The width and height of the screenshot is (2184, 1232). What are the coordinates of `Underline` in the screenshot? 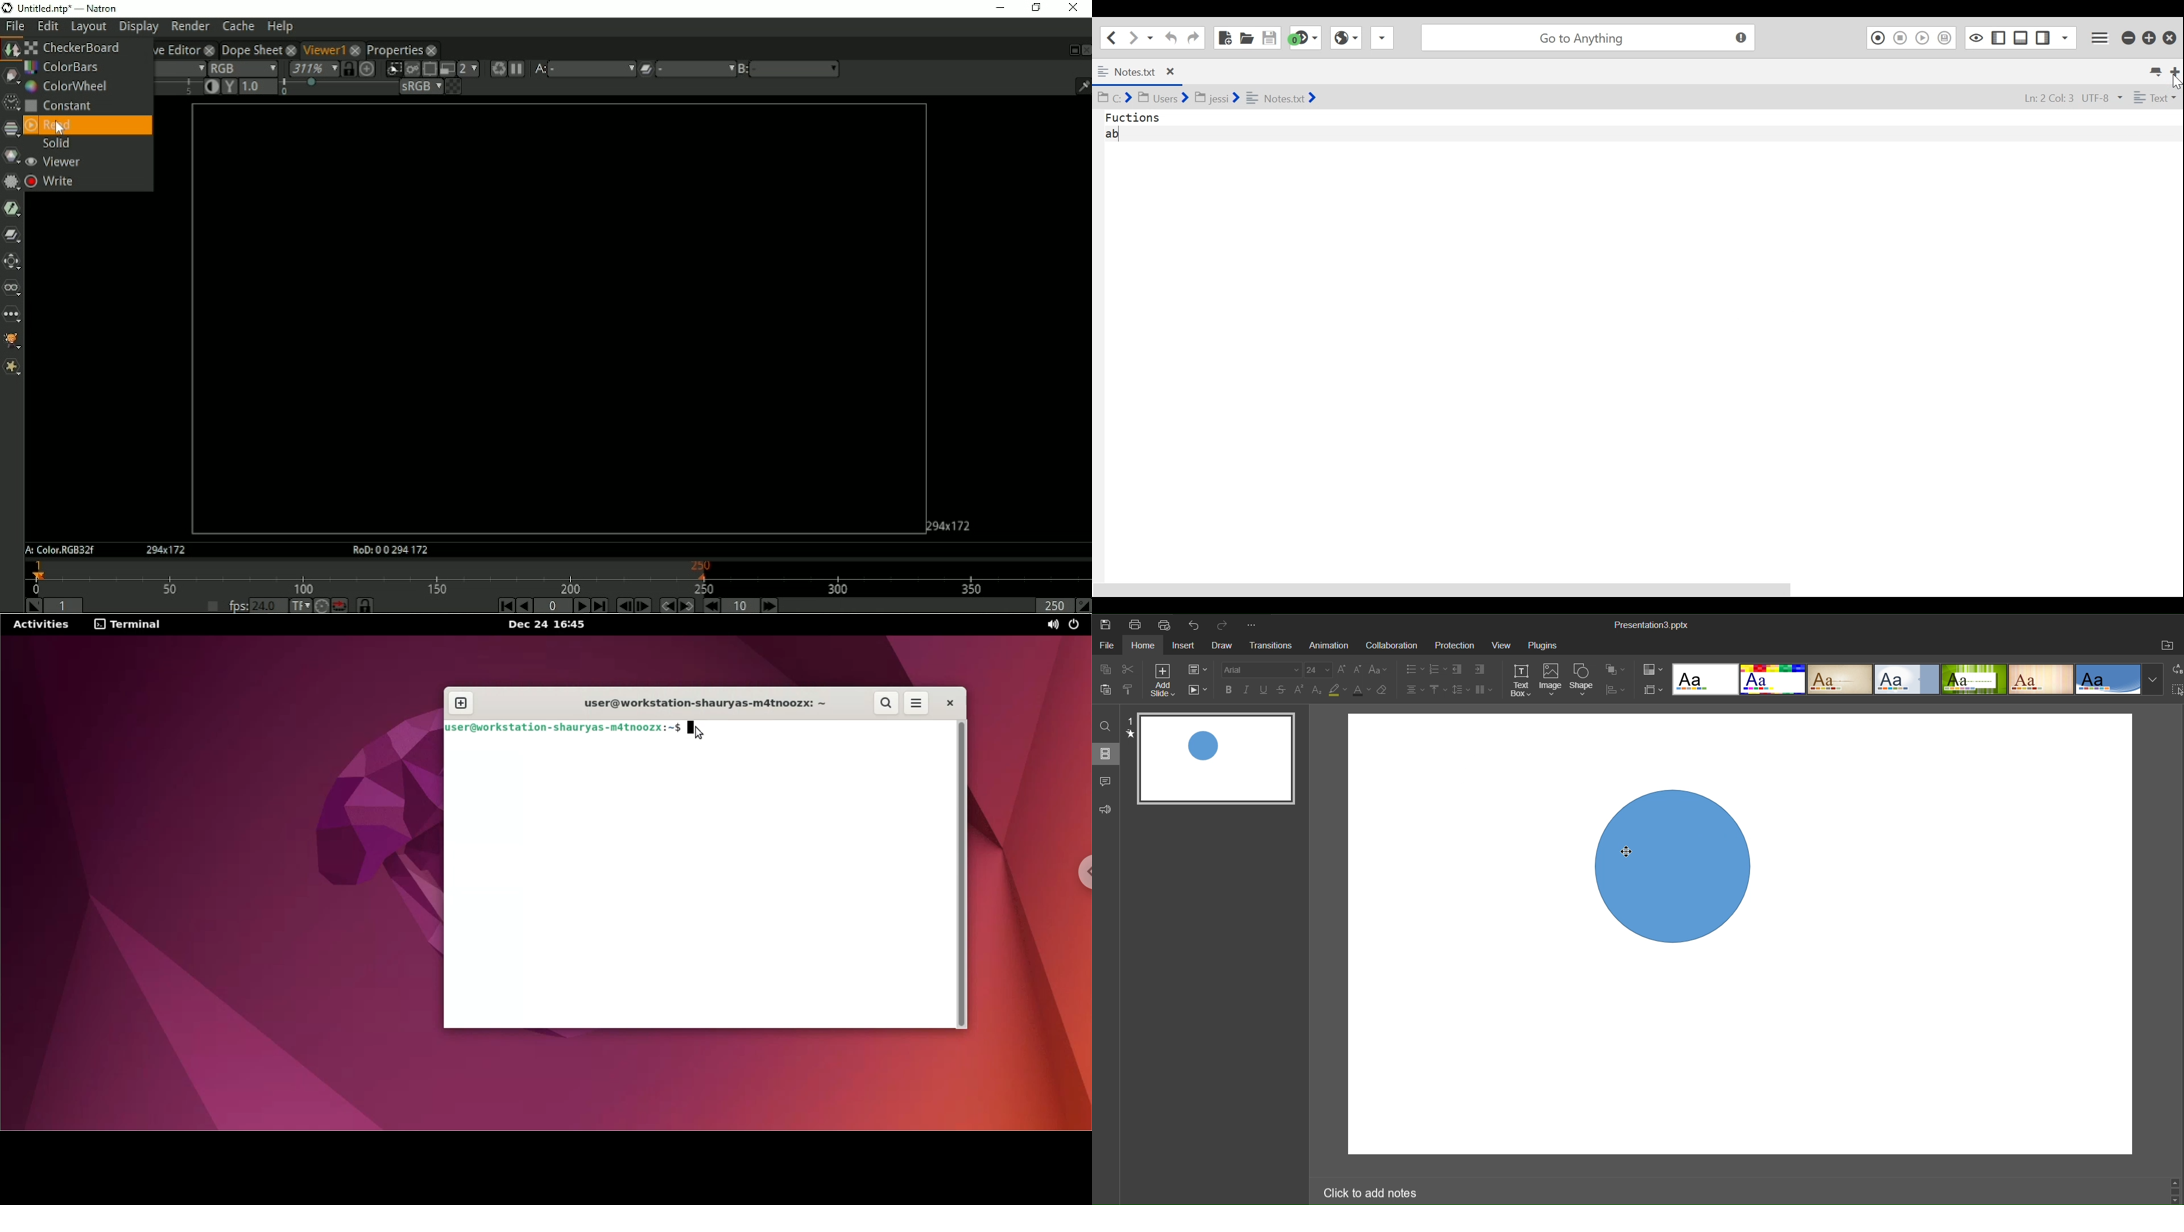 It's located at (1265, 691).